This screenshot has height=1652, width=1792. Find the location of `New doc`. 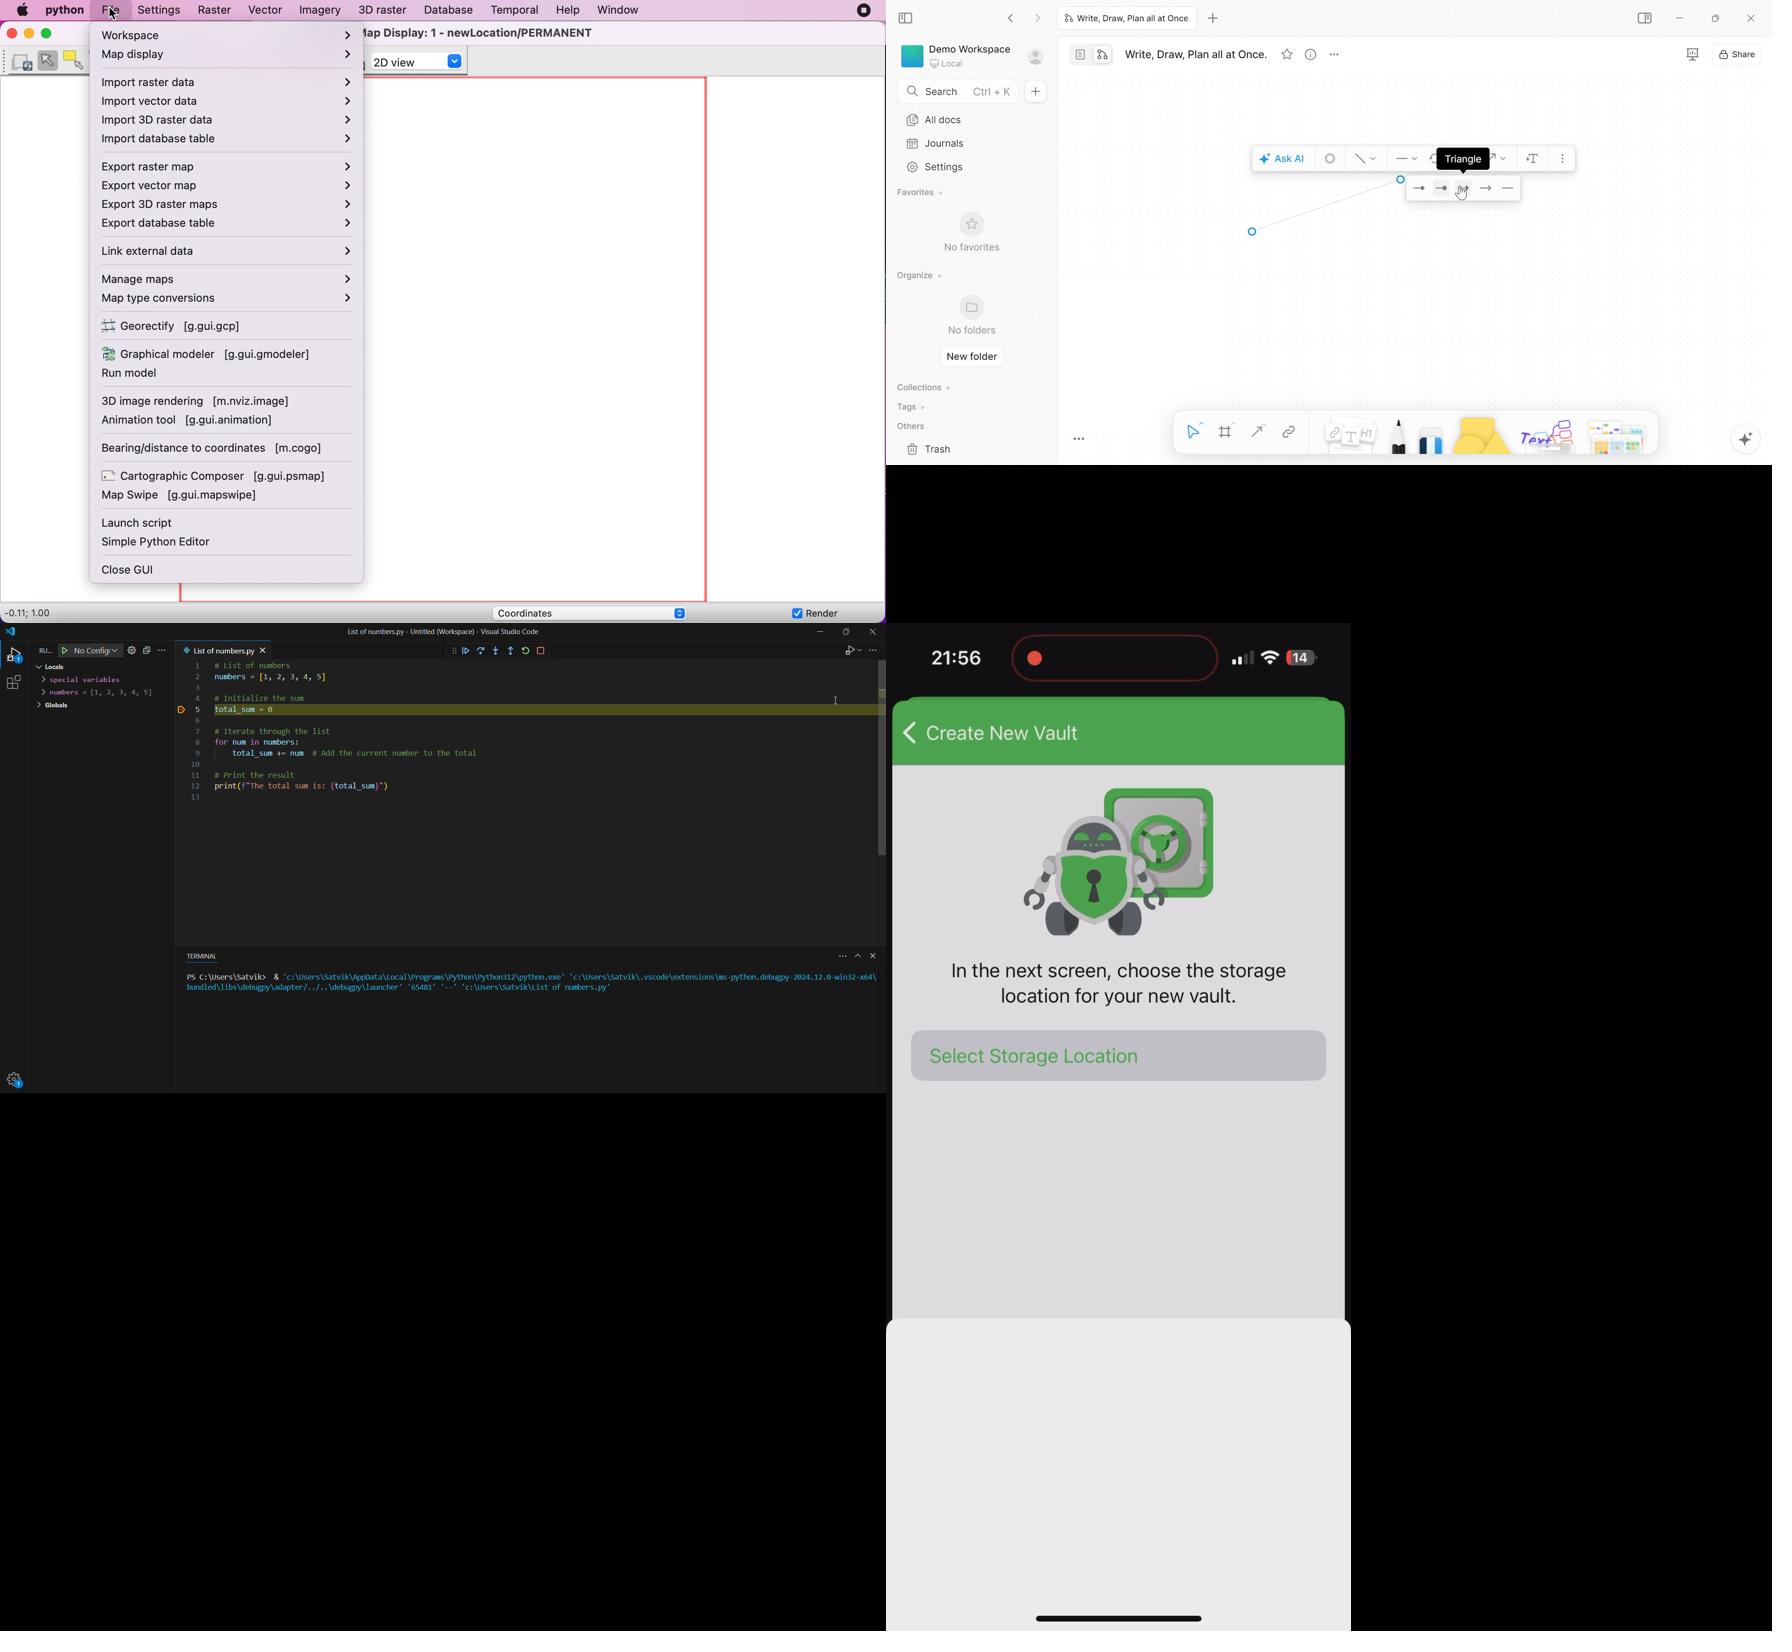

New doc is located at coordinates (1037, 92).